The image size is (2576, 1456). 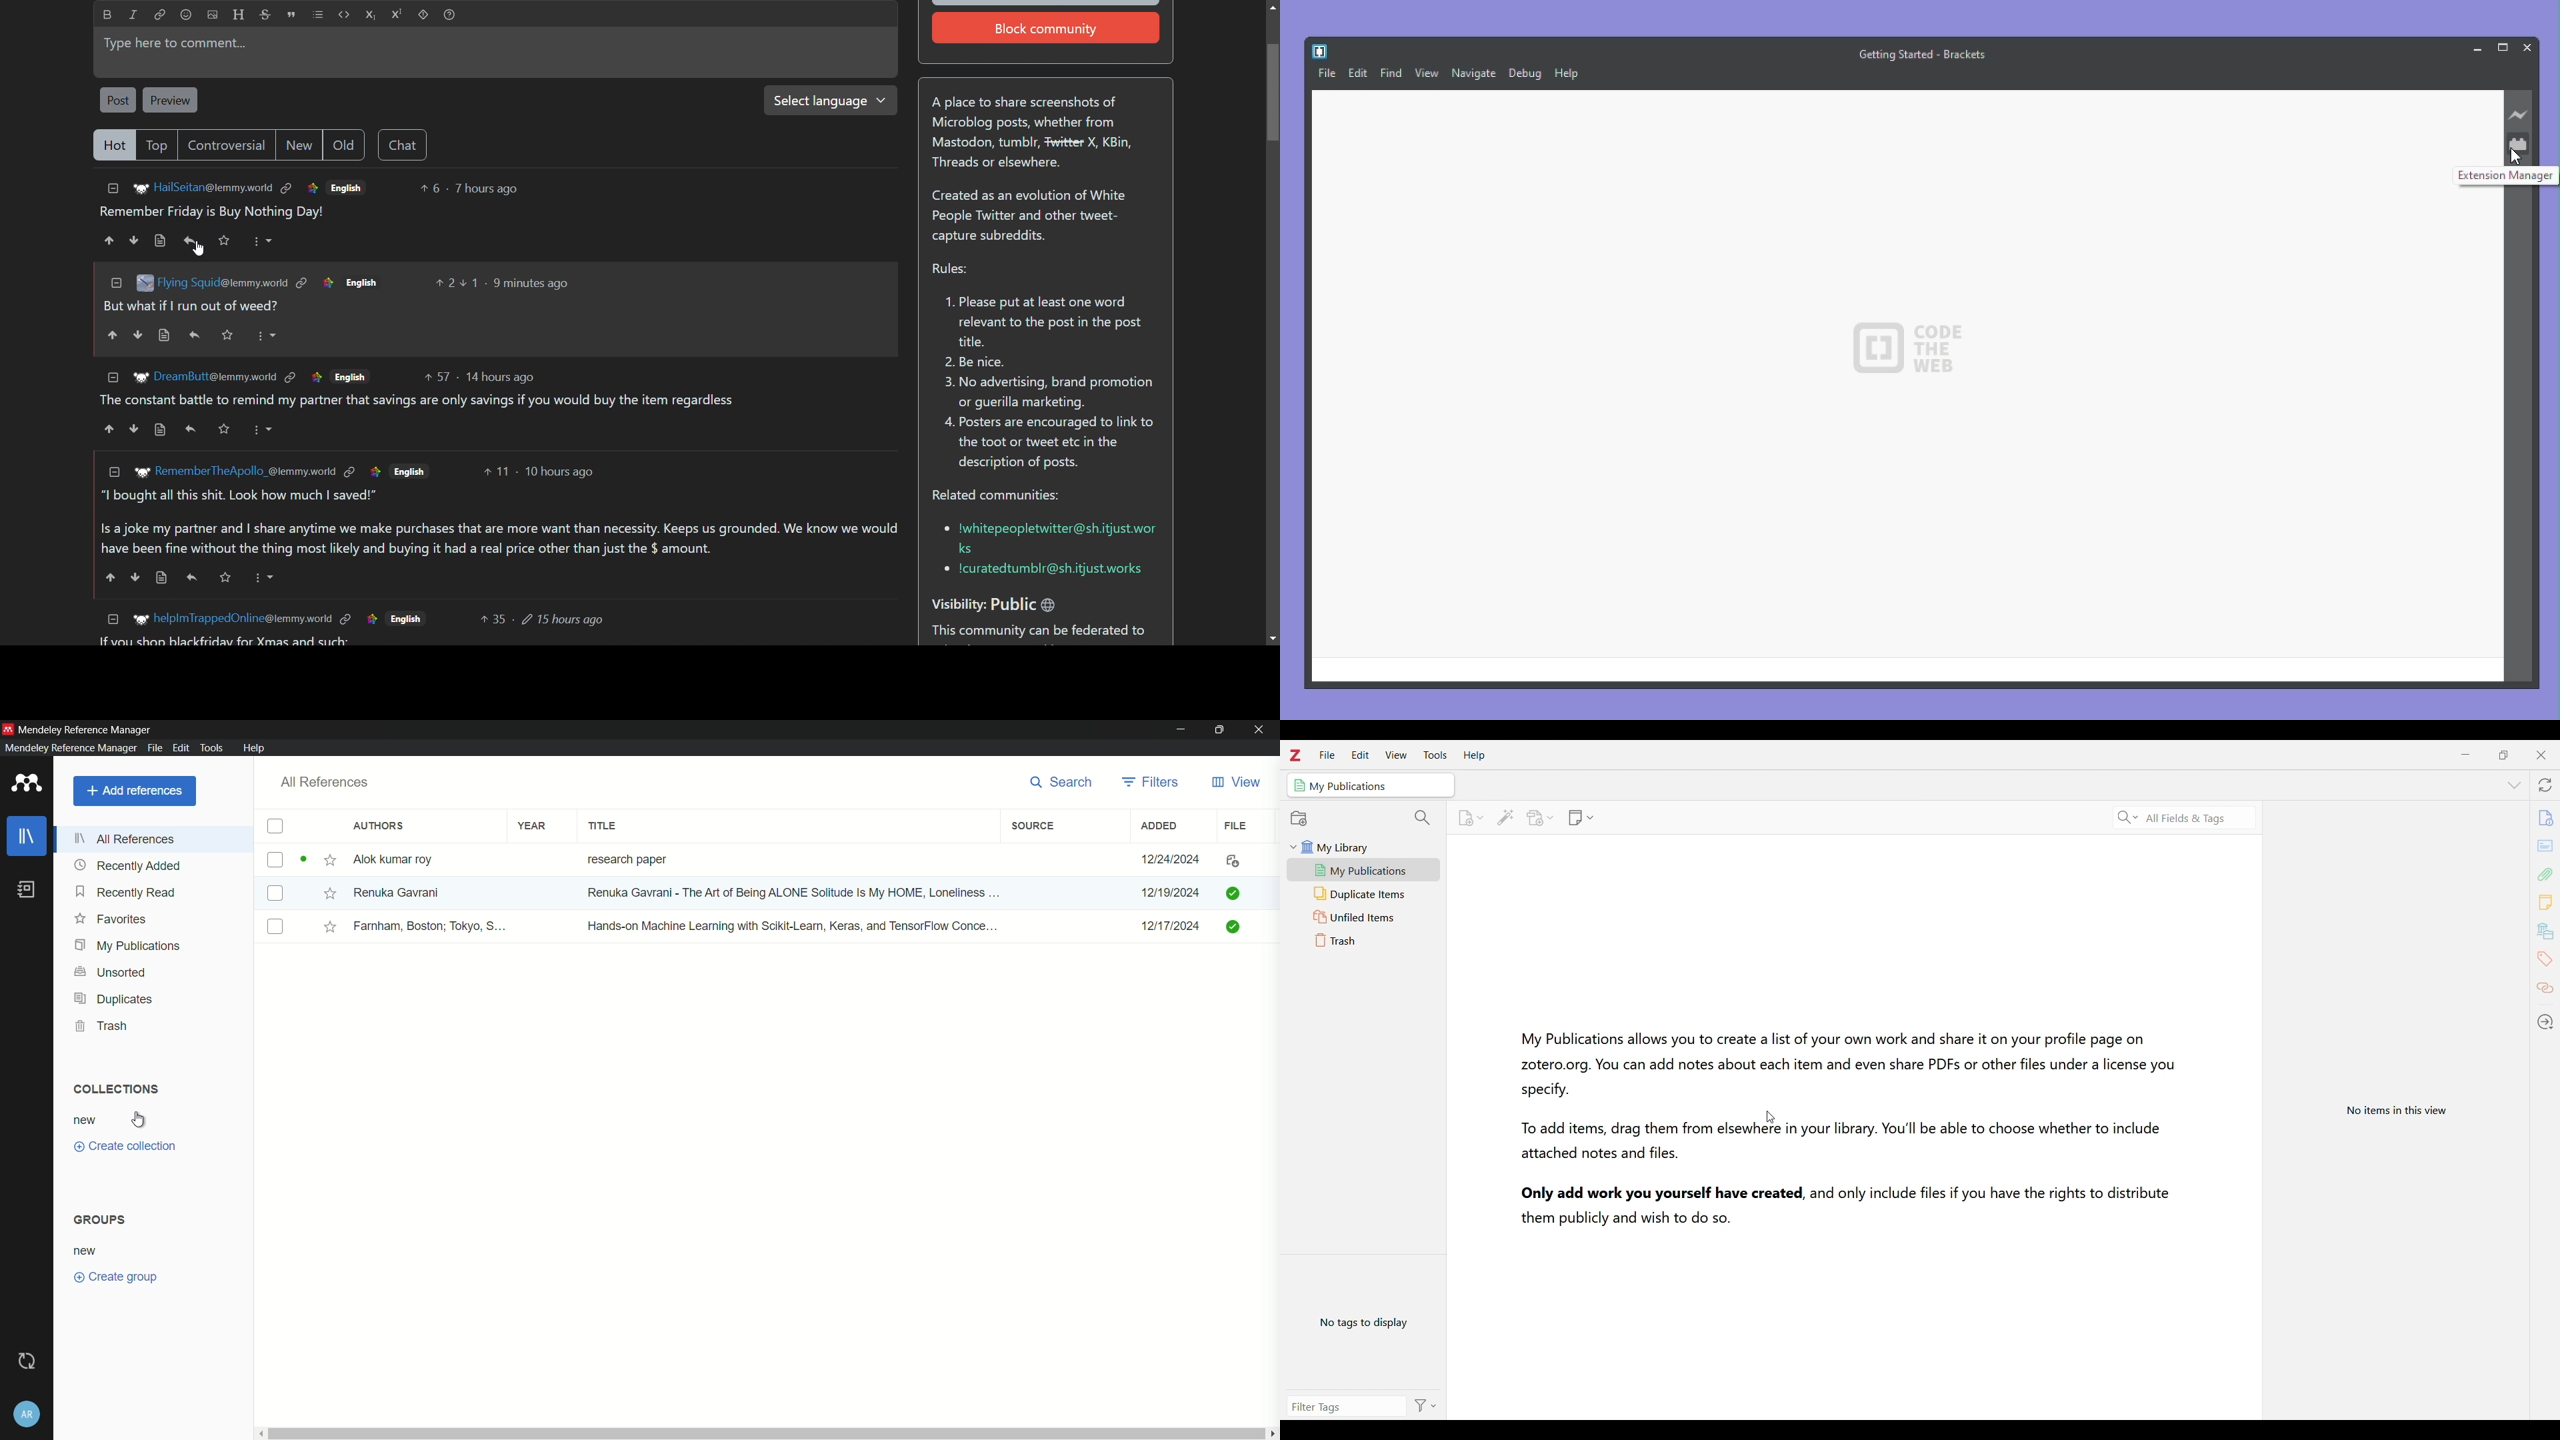 What do you see at coordinates (563, 619) in the screenshot?
I see `time of posting` at bounding box center [563, 619].